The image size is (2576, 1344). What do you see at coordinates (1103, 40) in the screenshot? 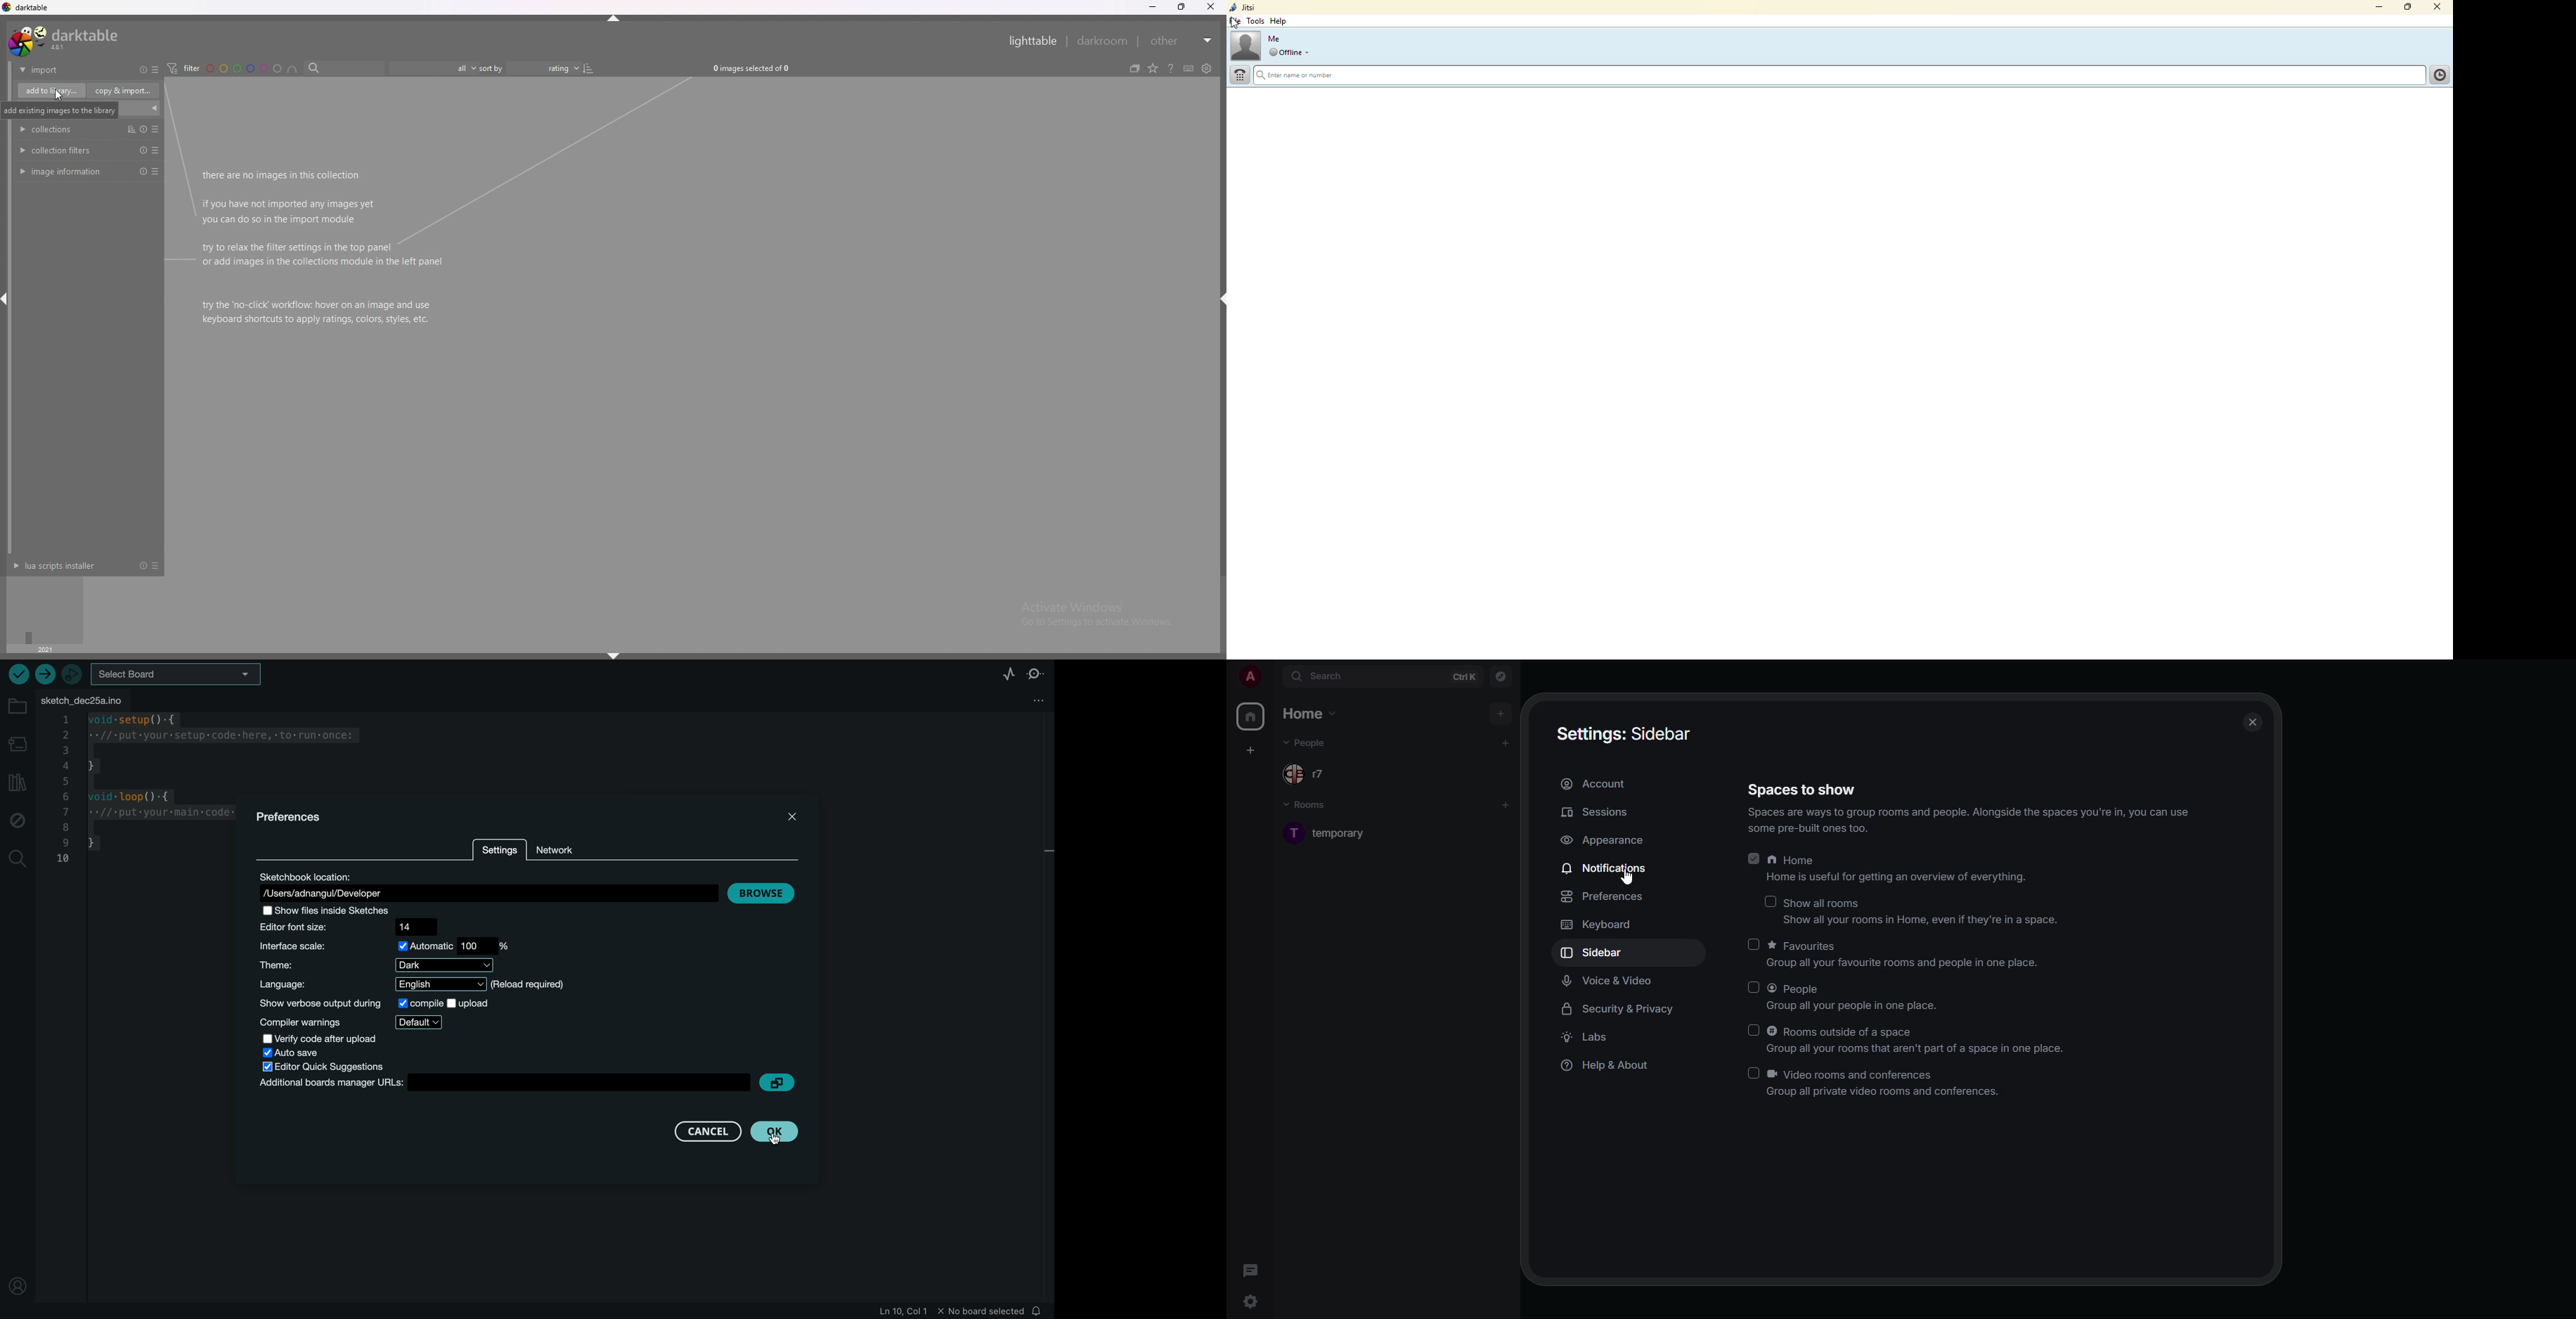
I see `darkroom` at bounding box center [1103, 40].